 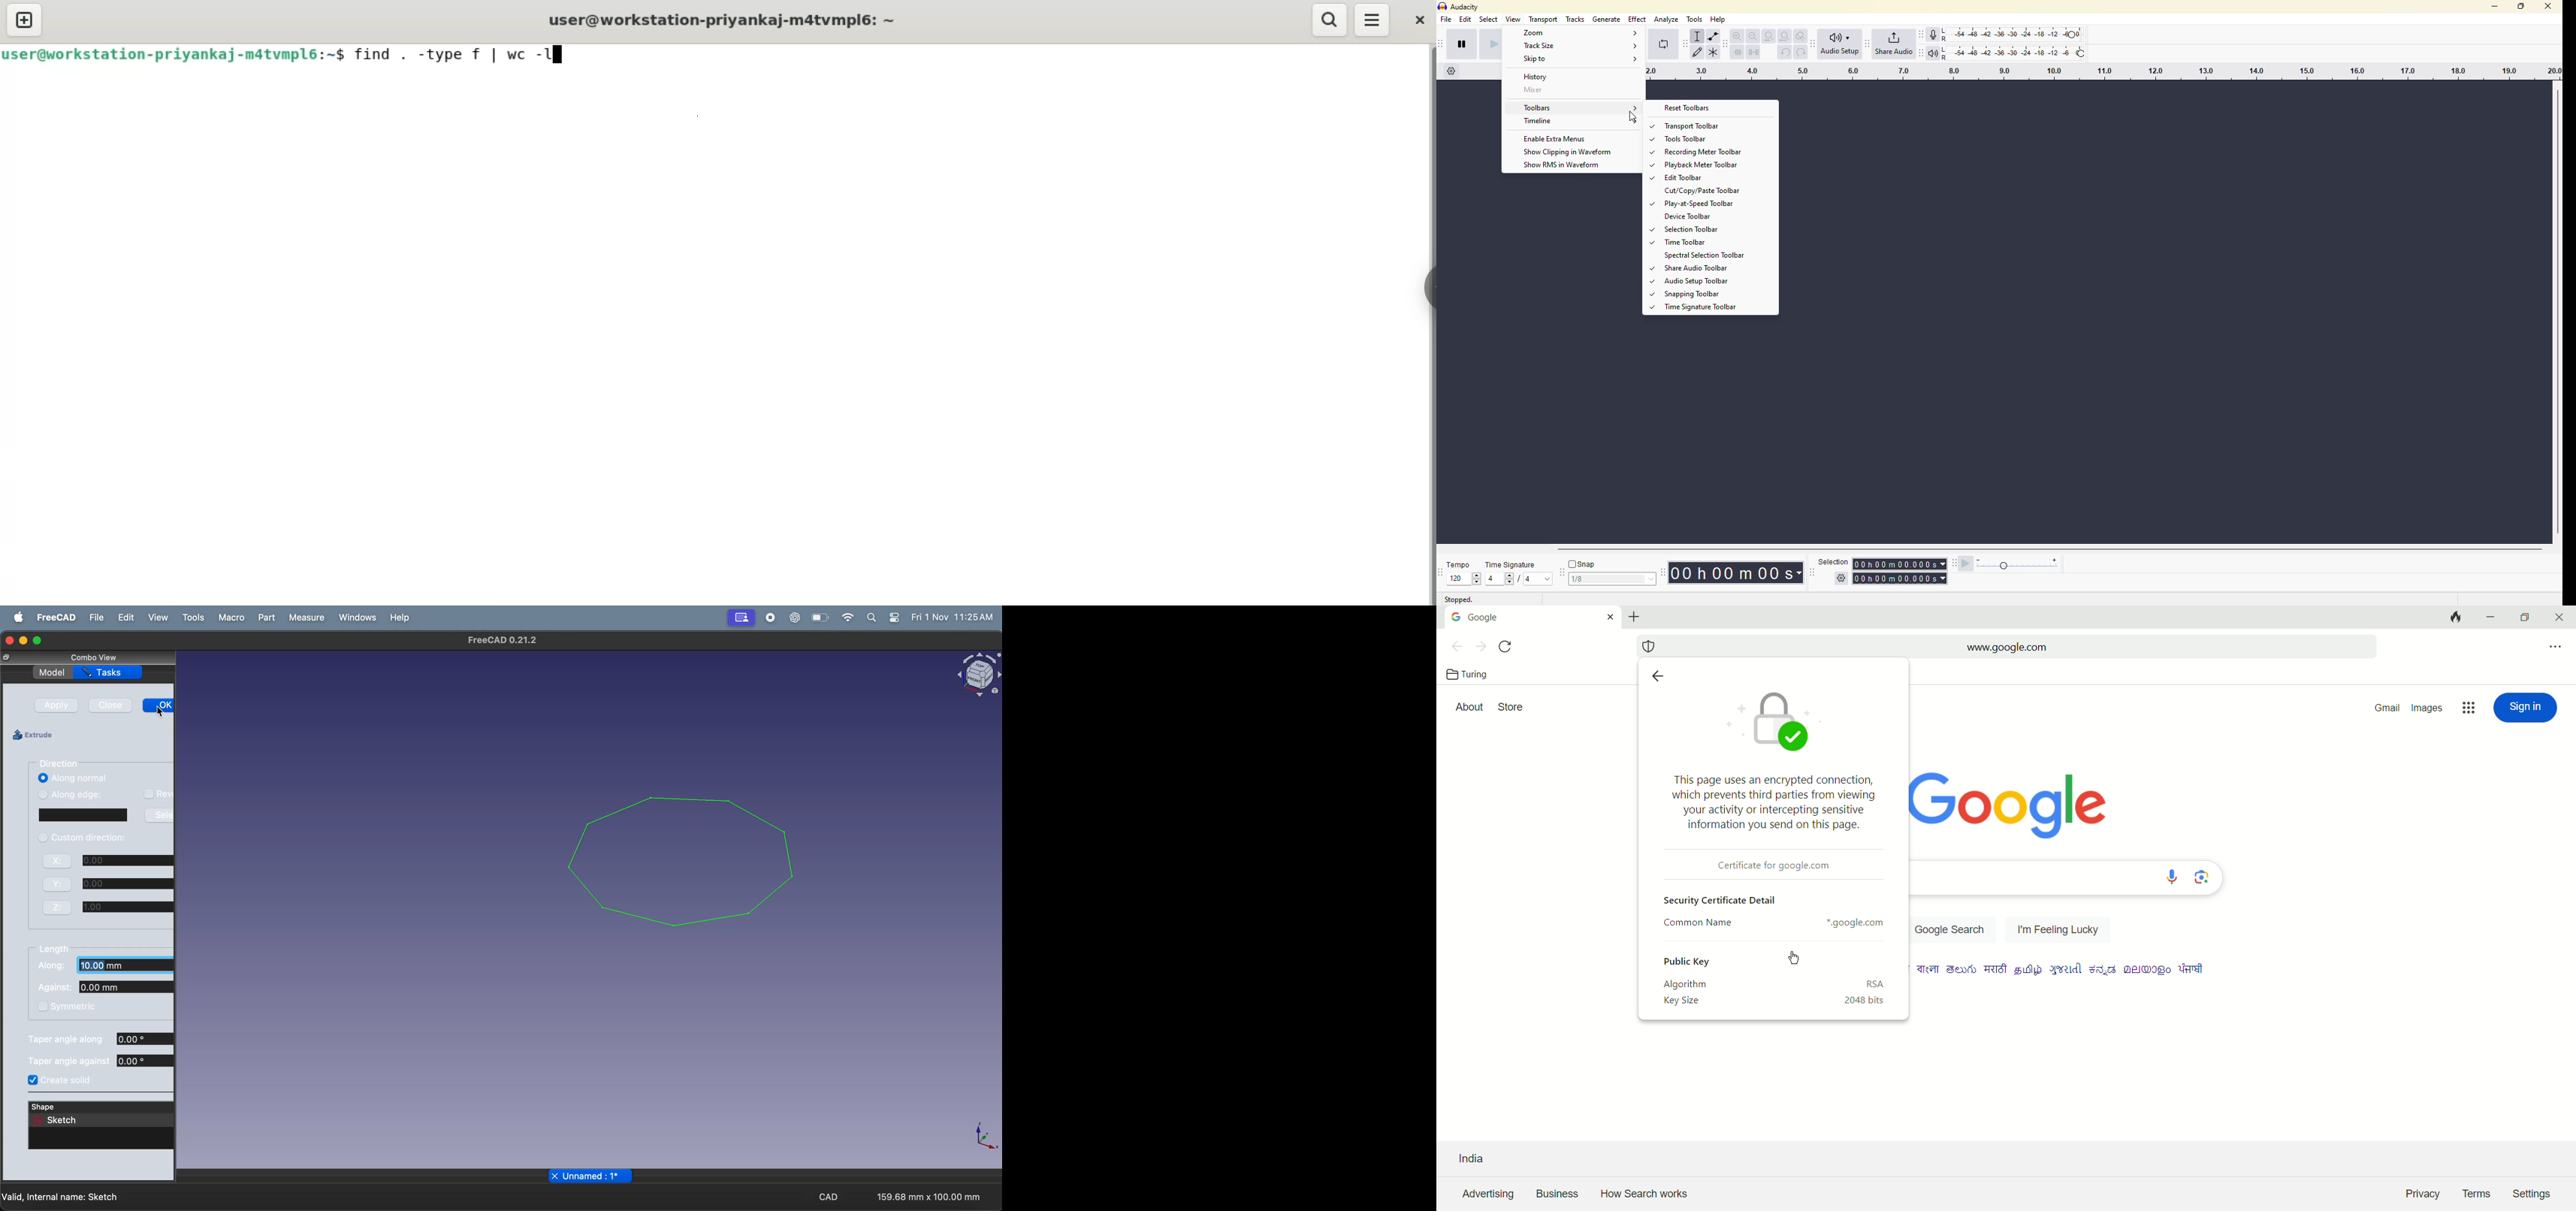 What do you see at coordinates (1685, 140) in the screenshot?
I see `tools toolbar` at bounding box center [1685, 140].